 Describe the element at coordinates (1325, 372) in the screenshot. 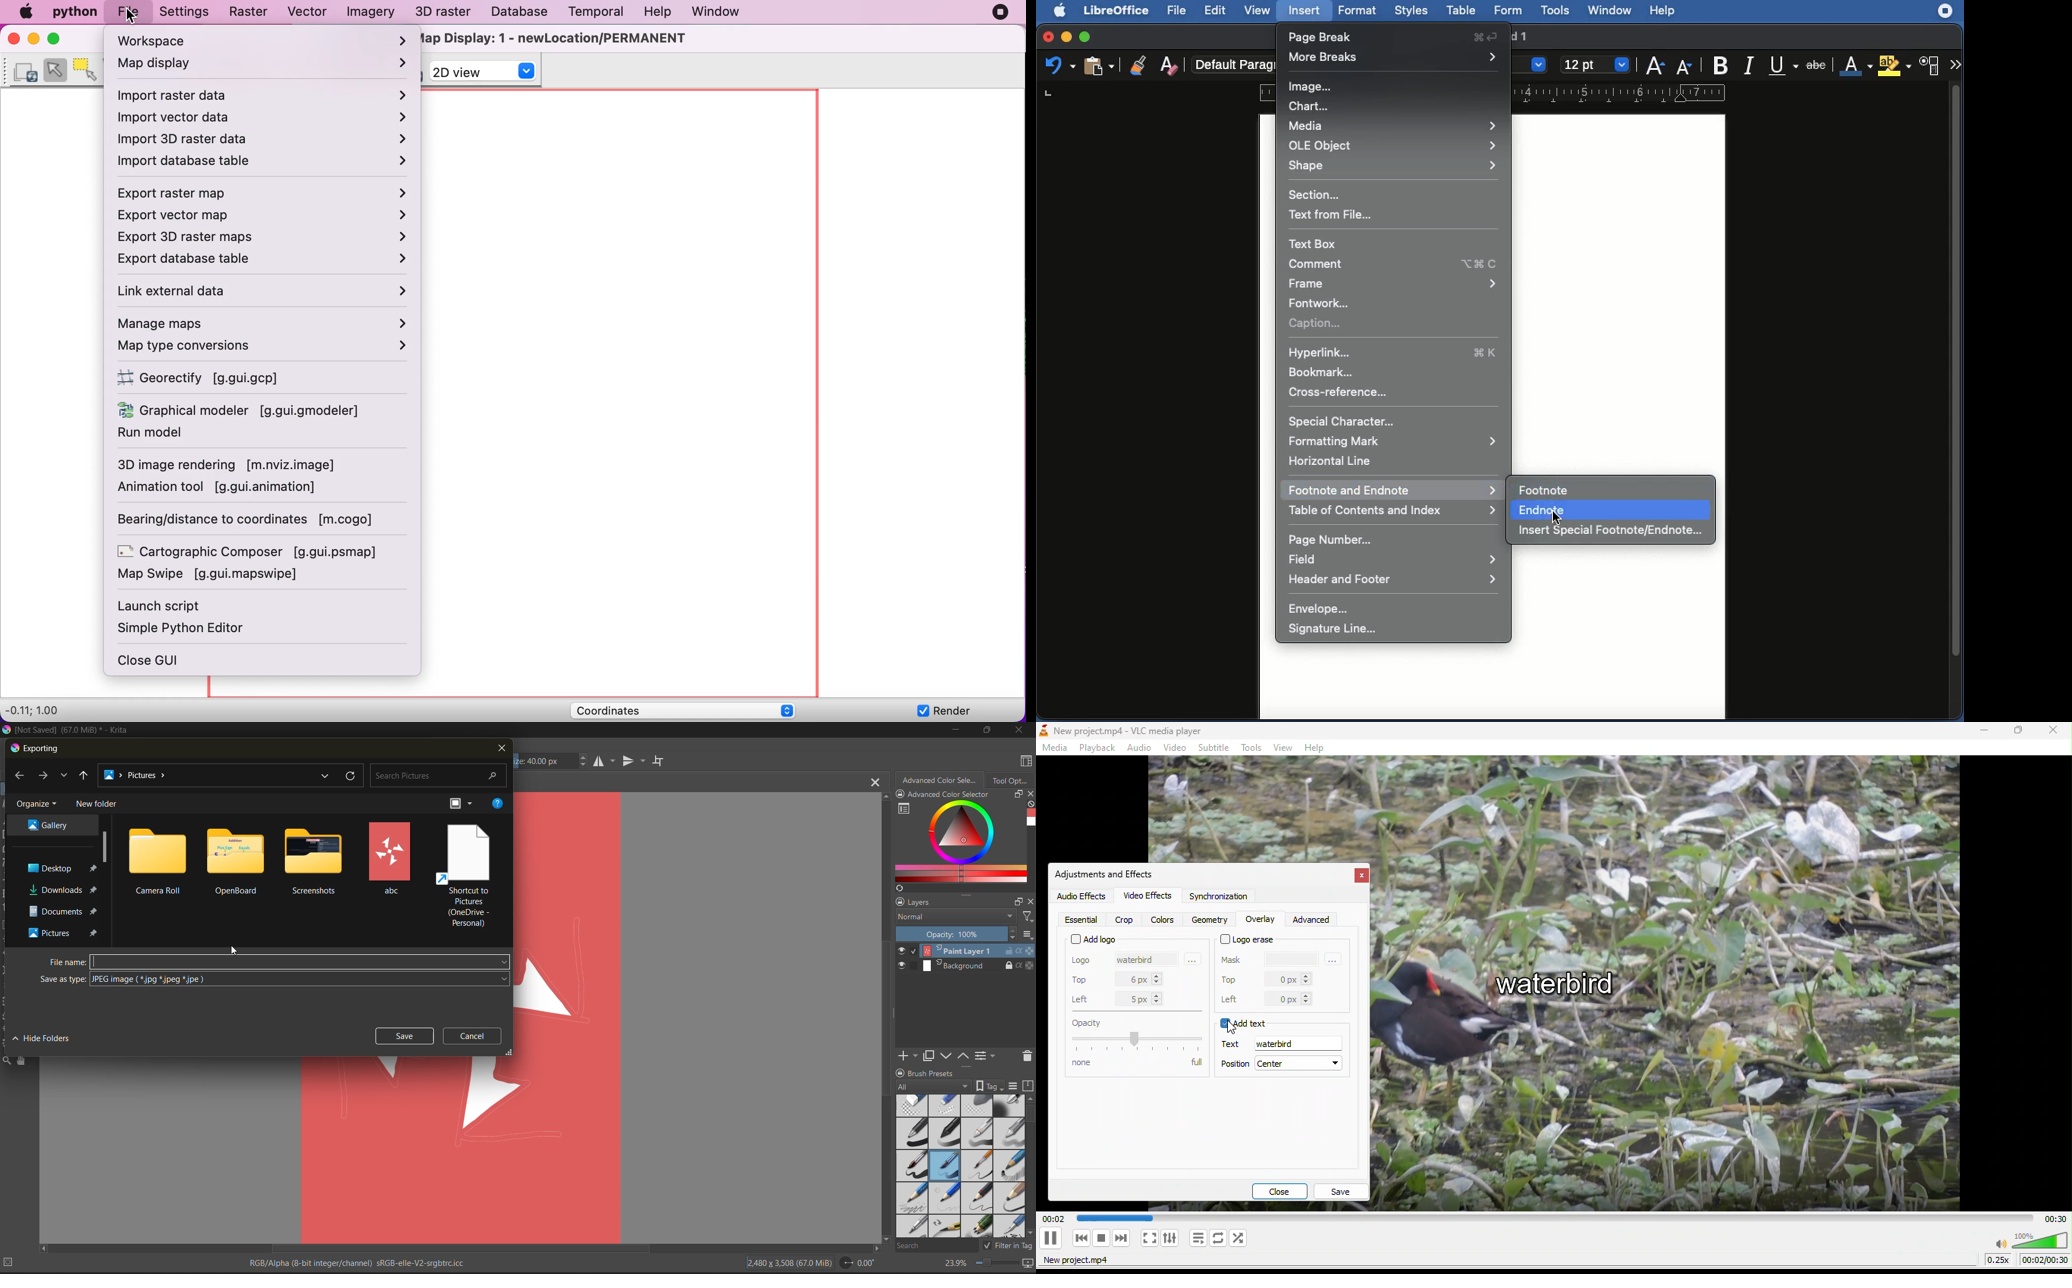

I see `Bookmark` at that location.